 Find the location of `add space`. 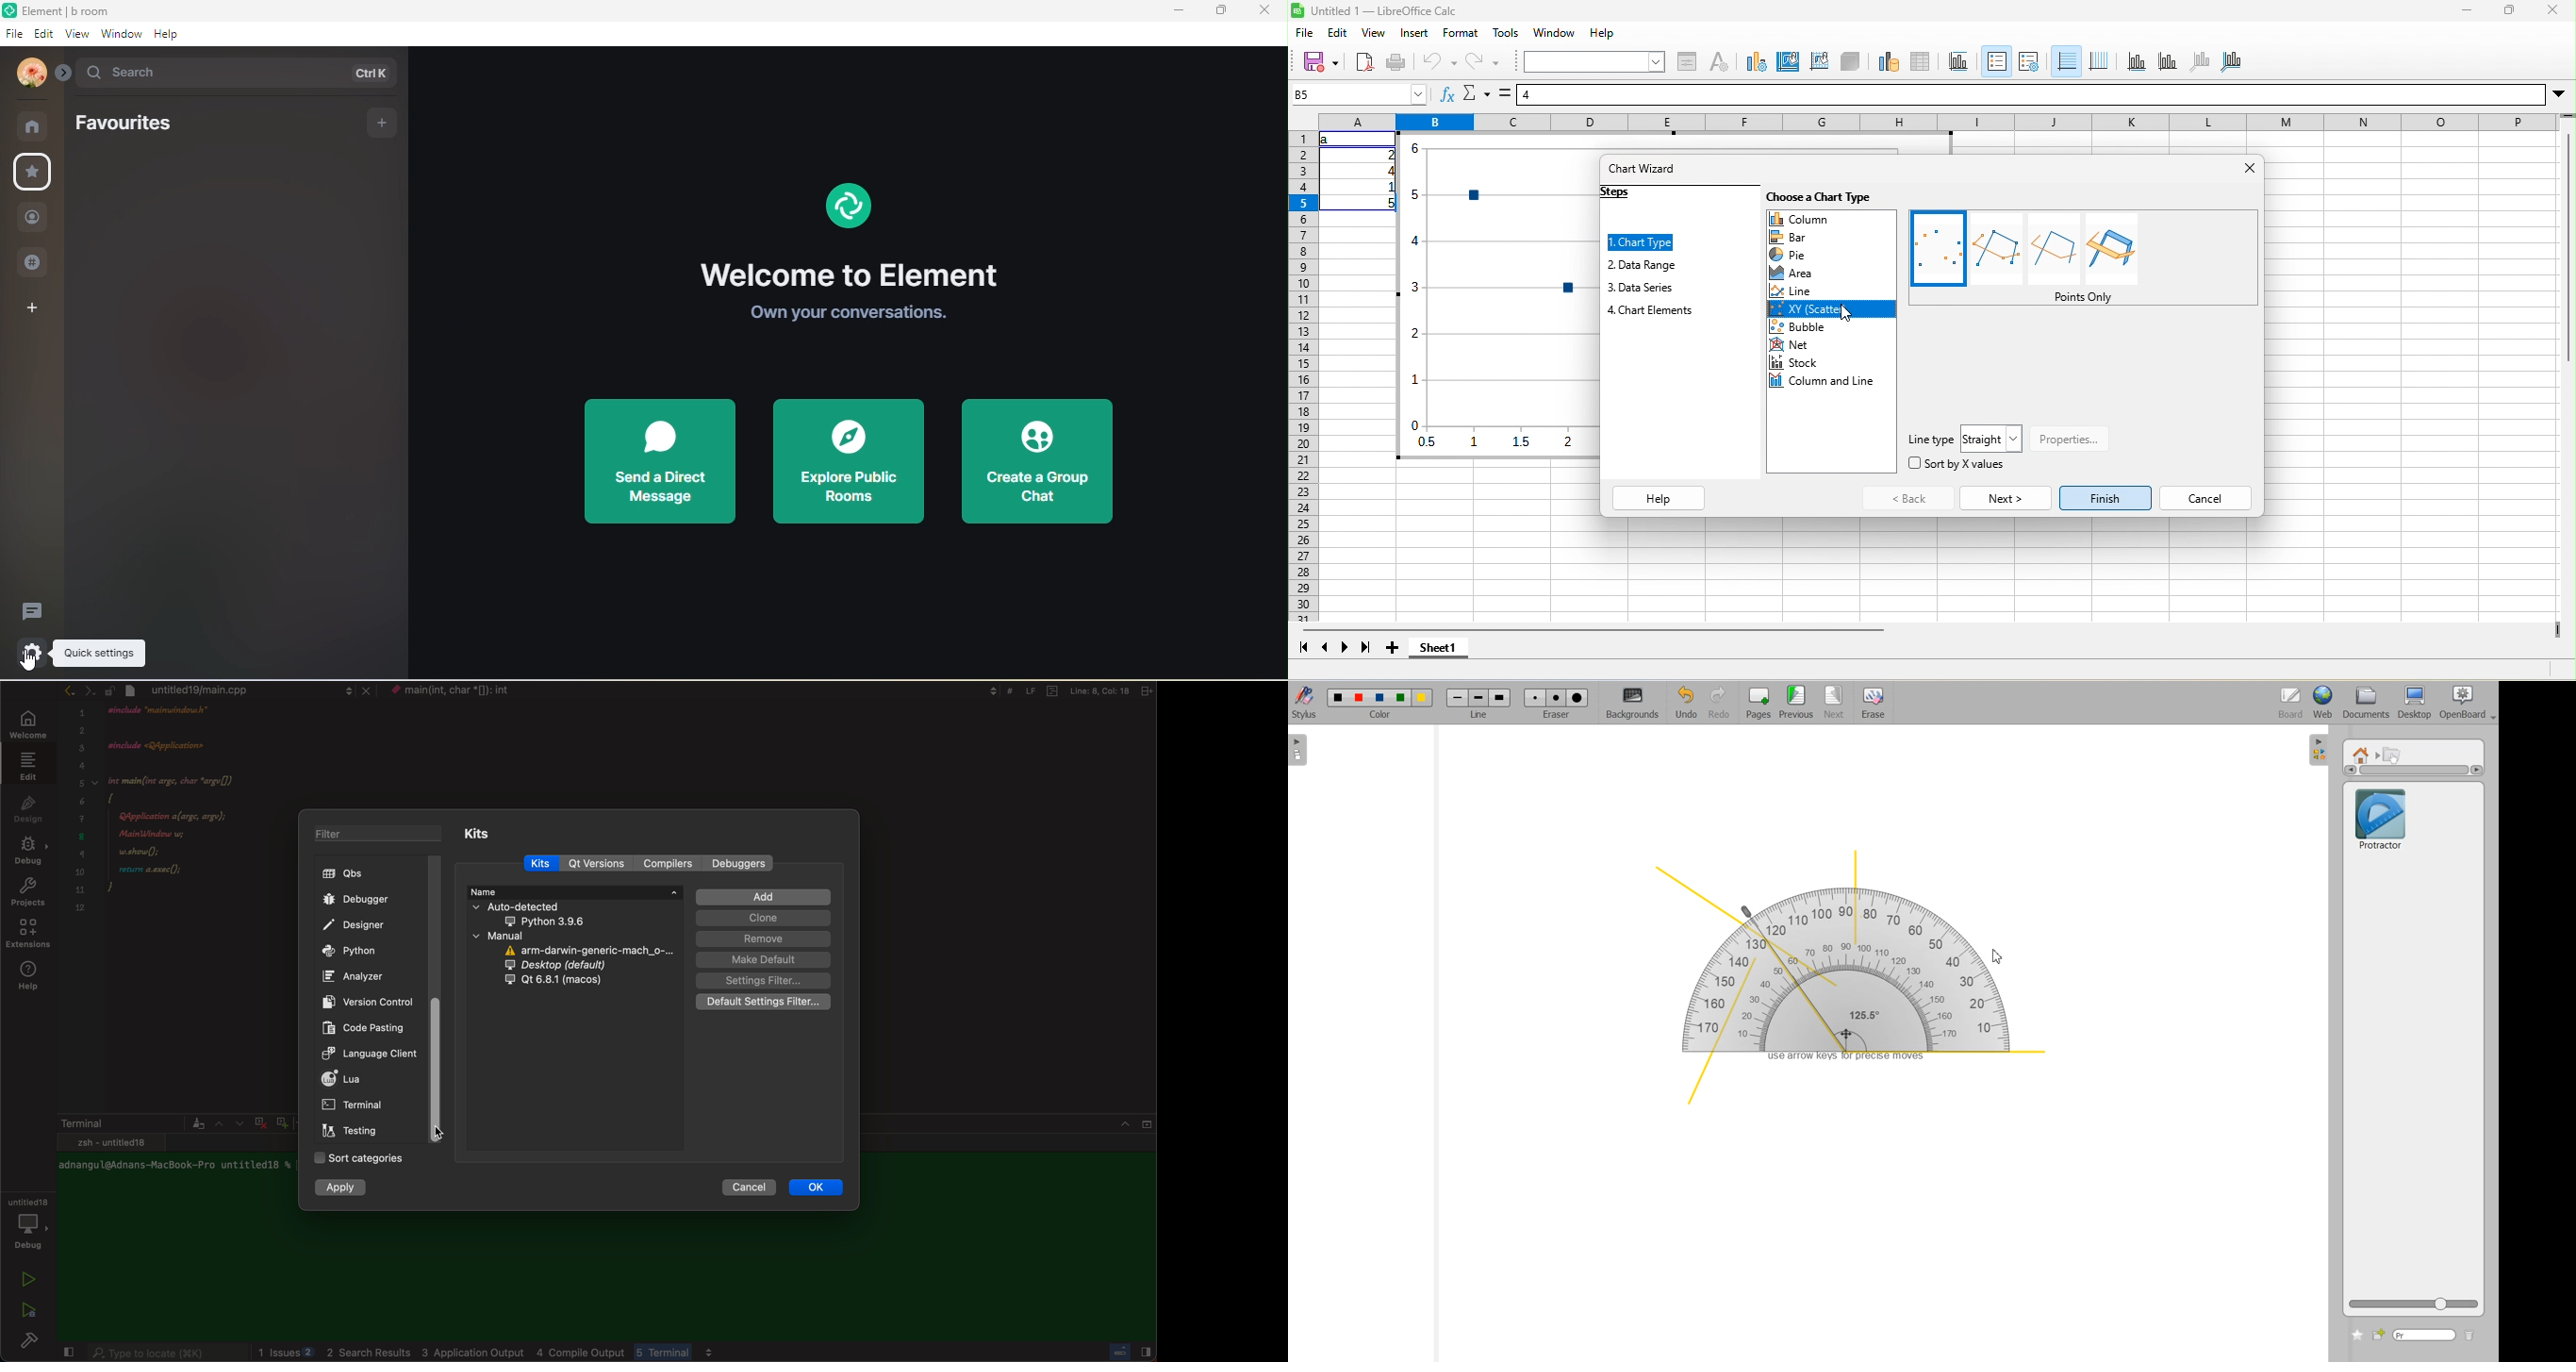

add space is located at coordinates (28, 313).